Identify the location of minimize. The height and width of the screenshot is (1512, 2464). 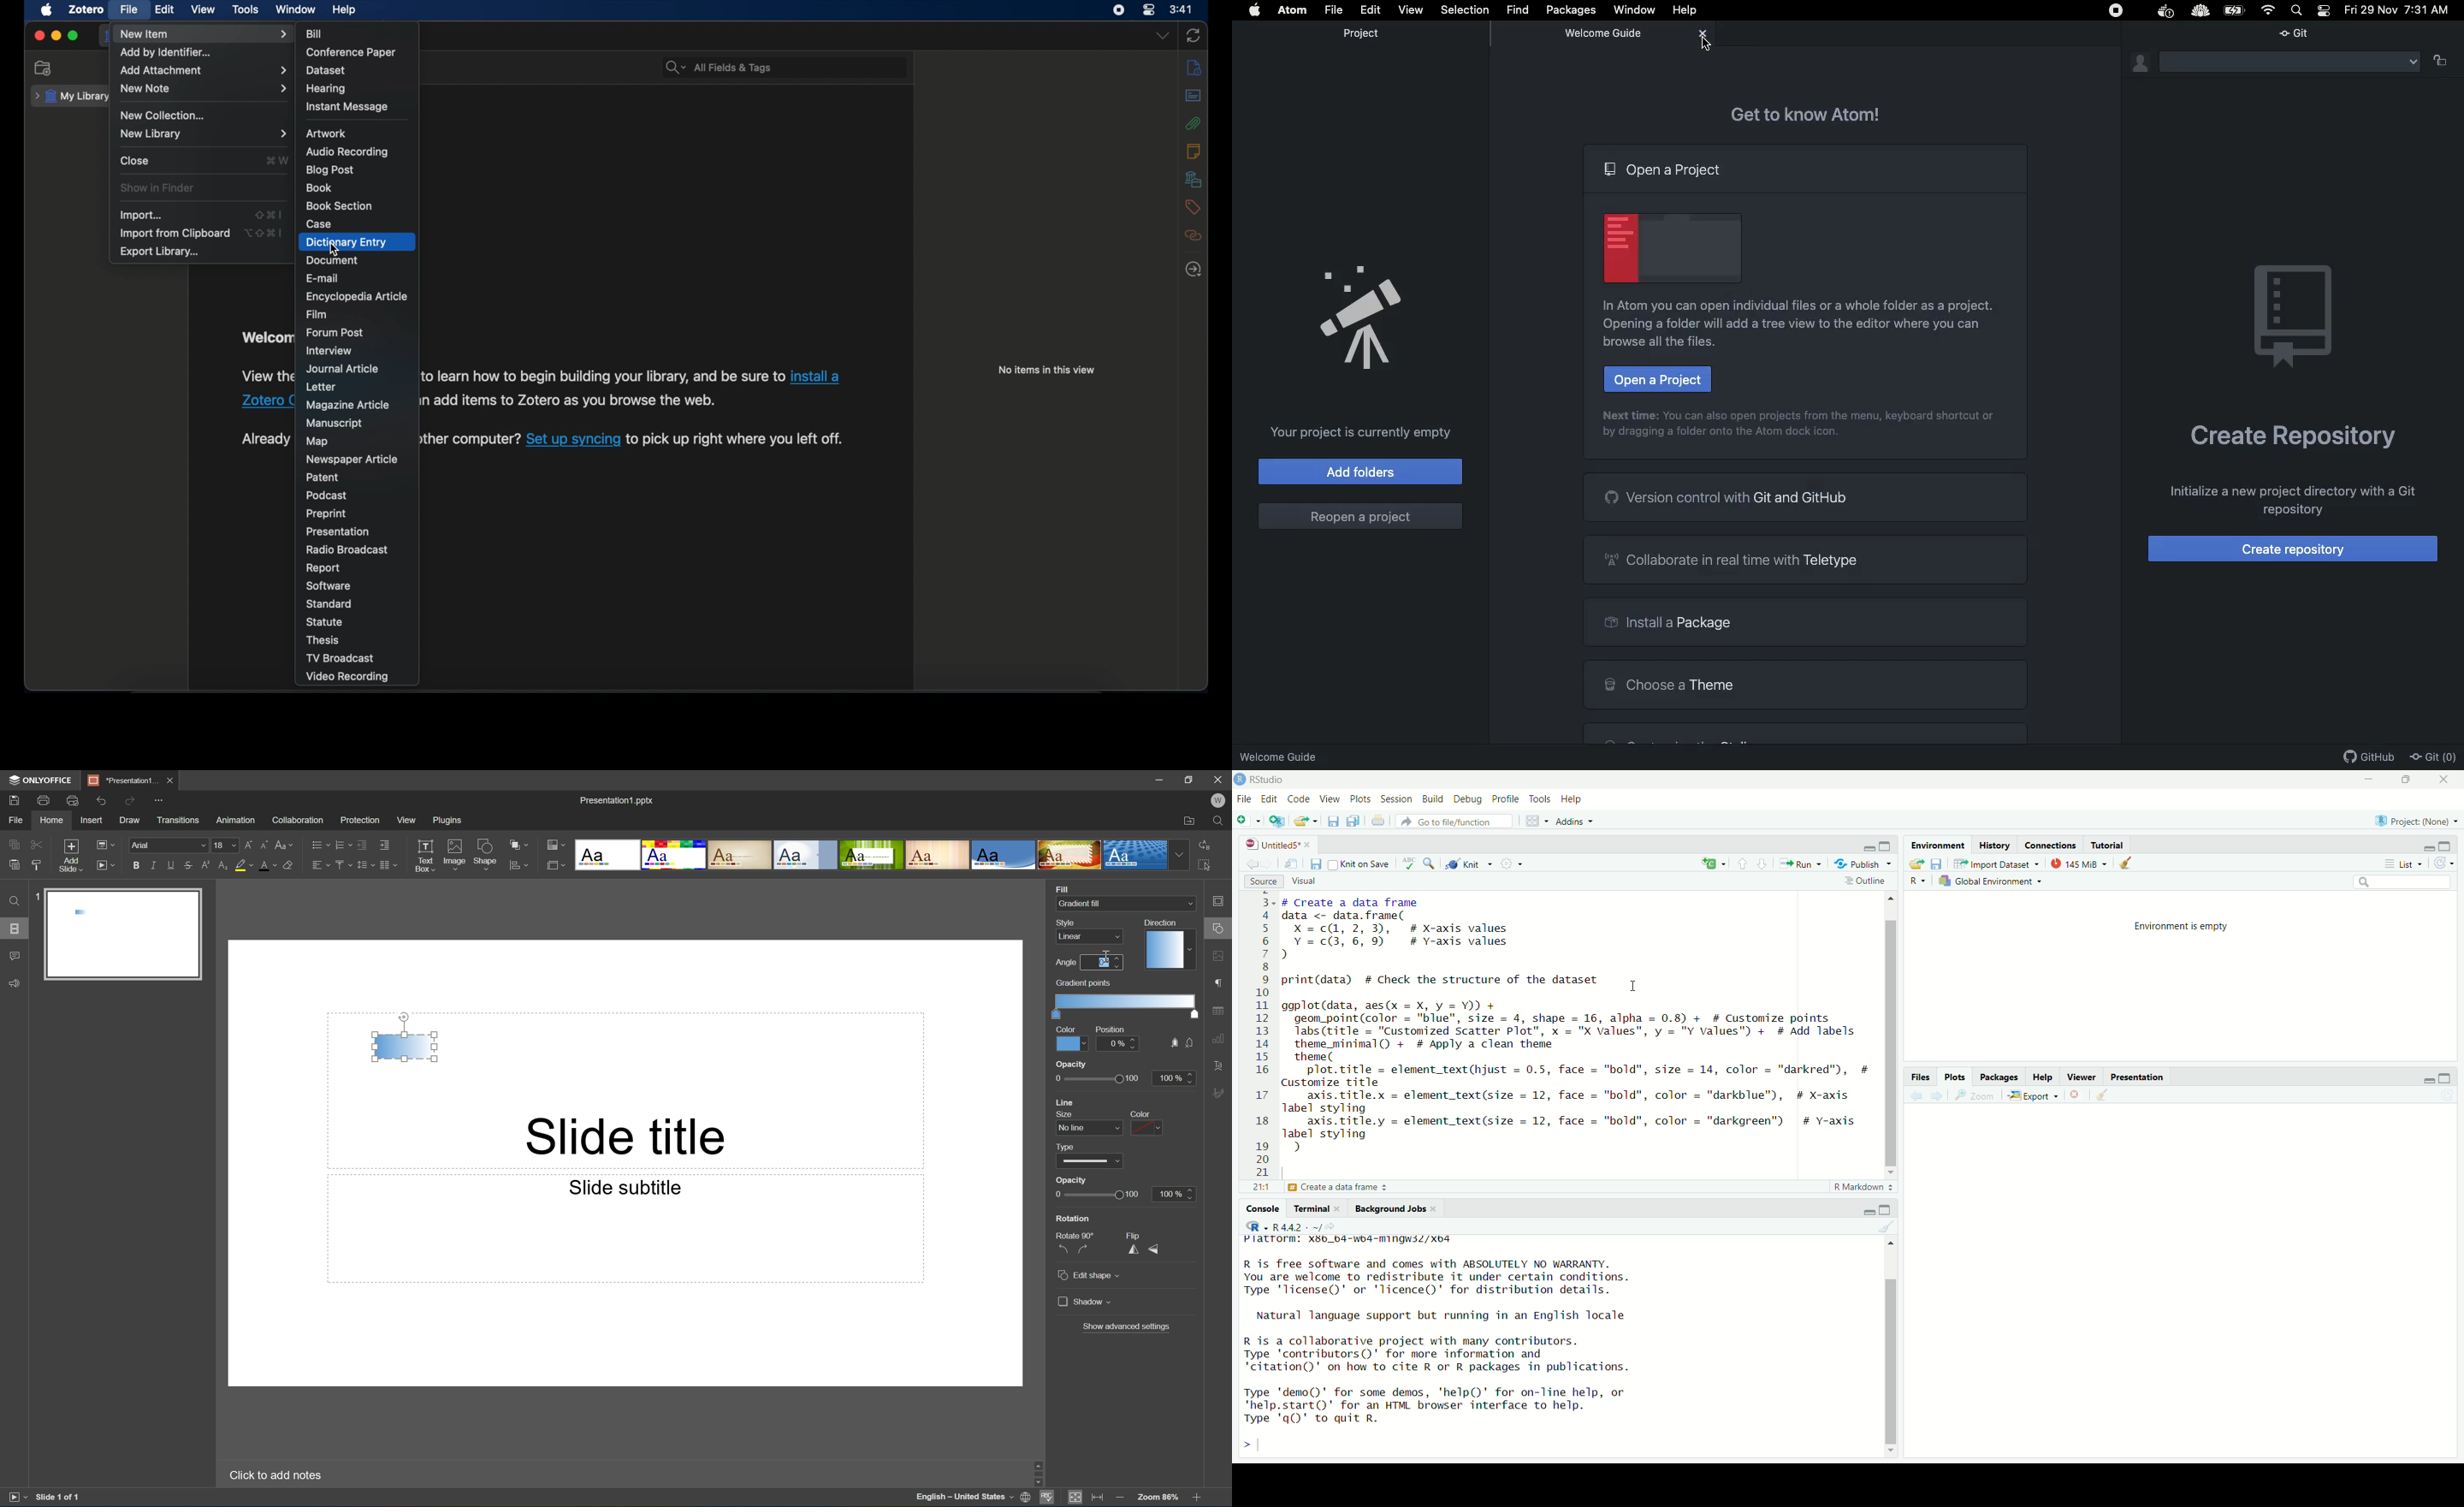
(1868, 849).